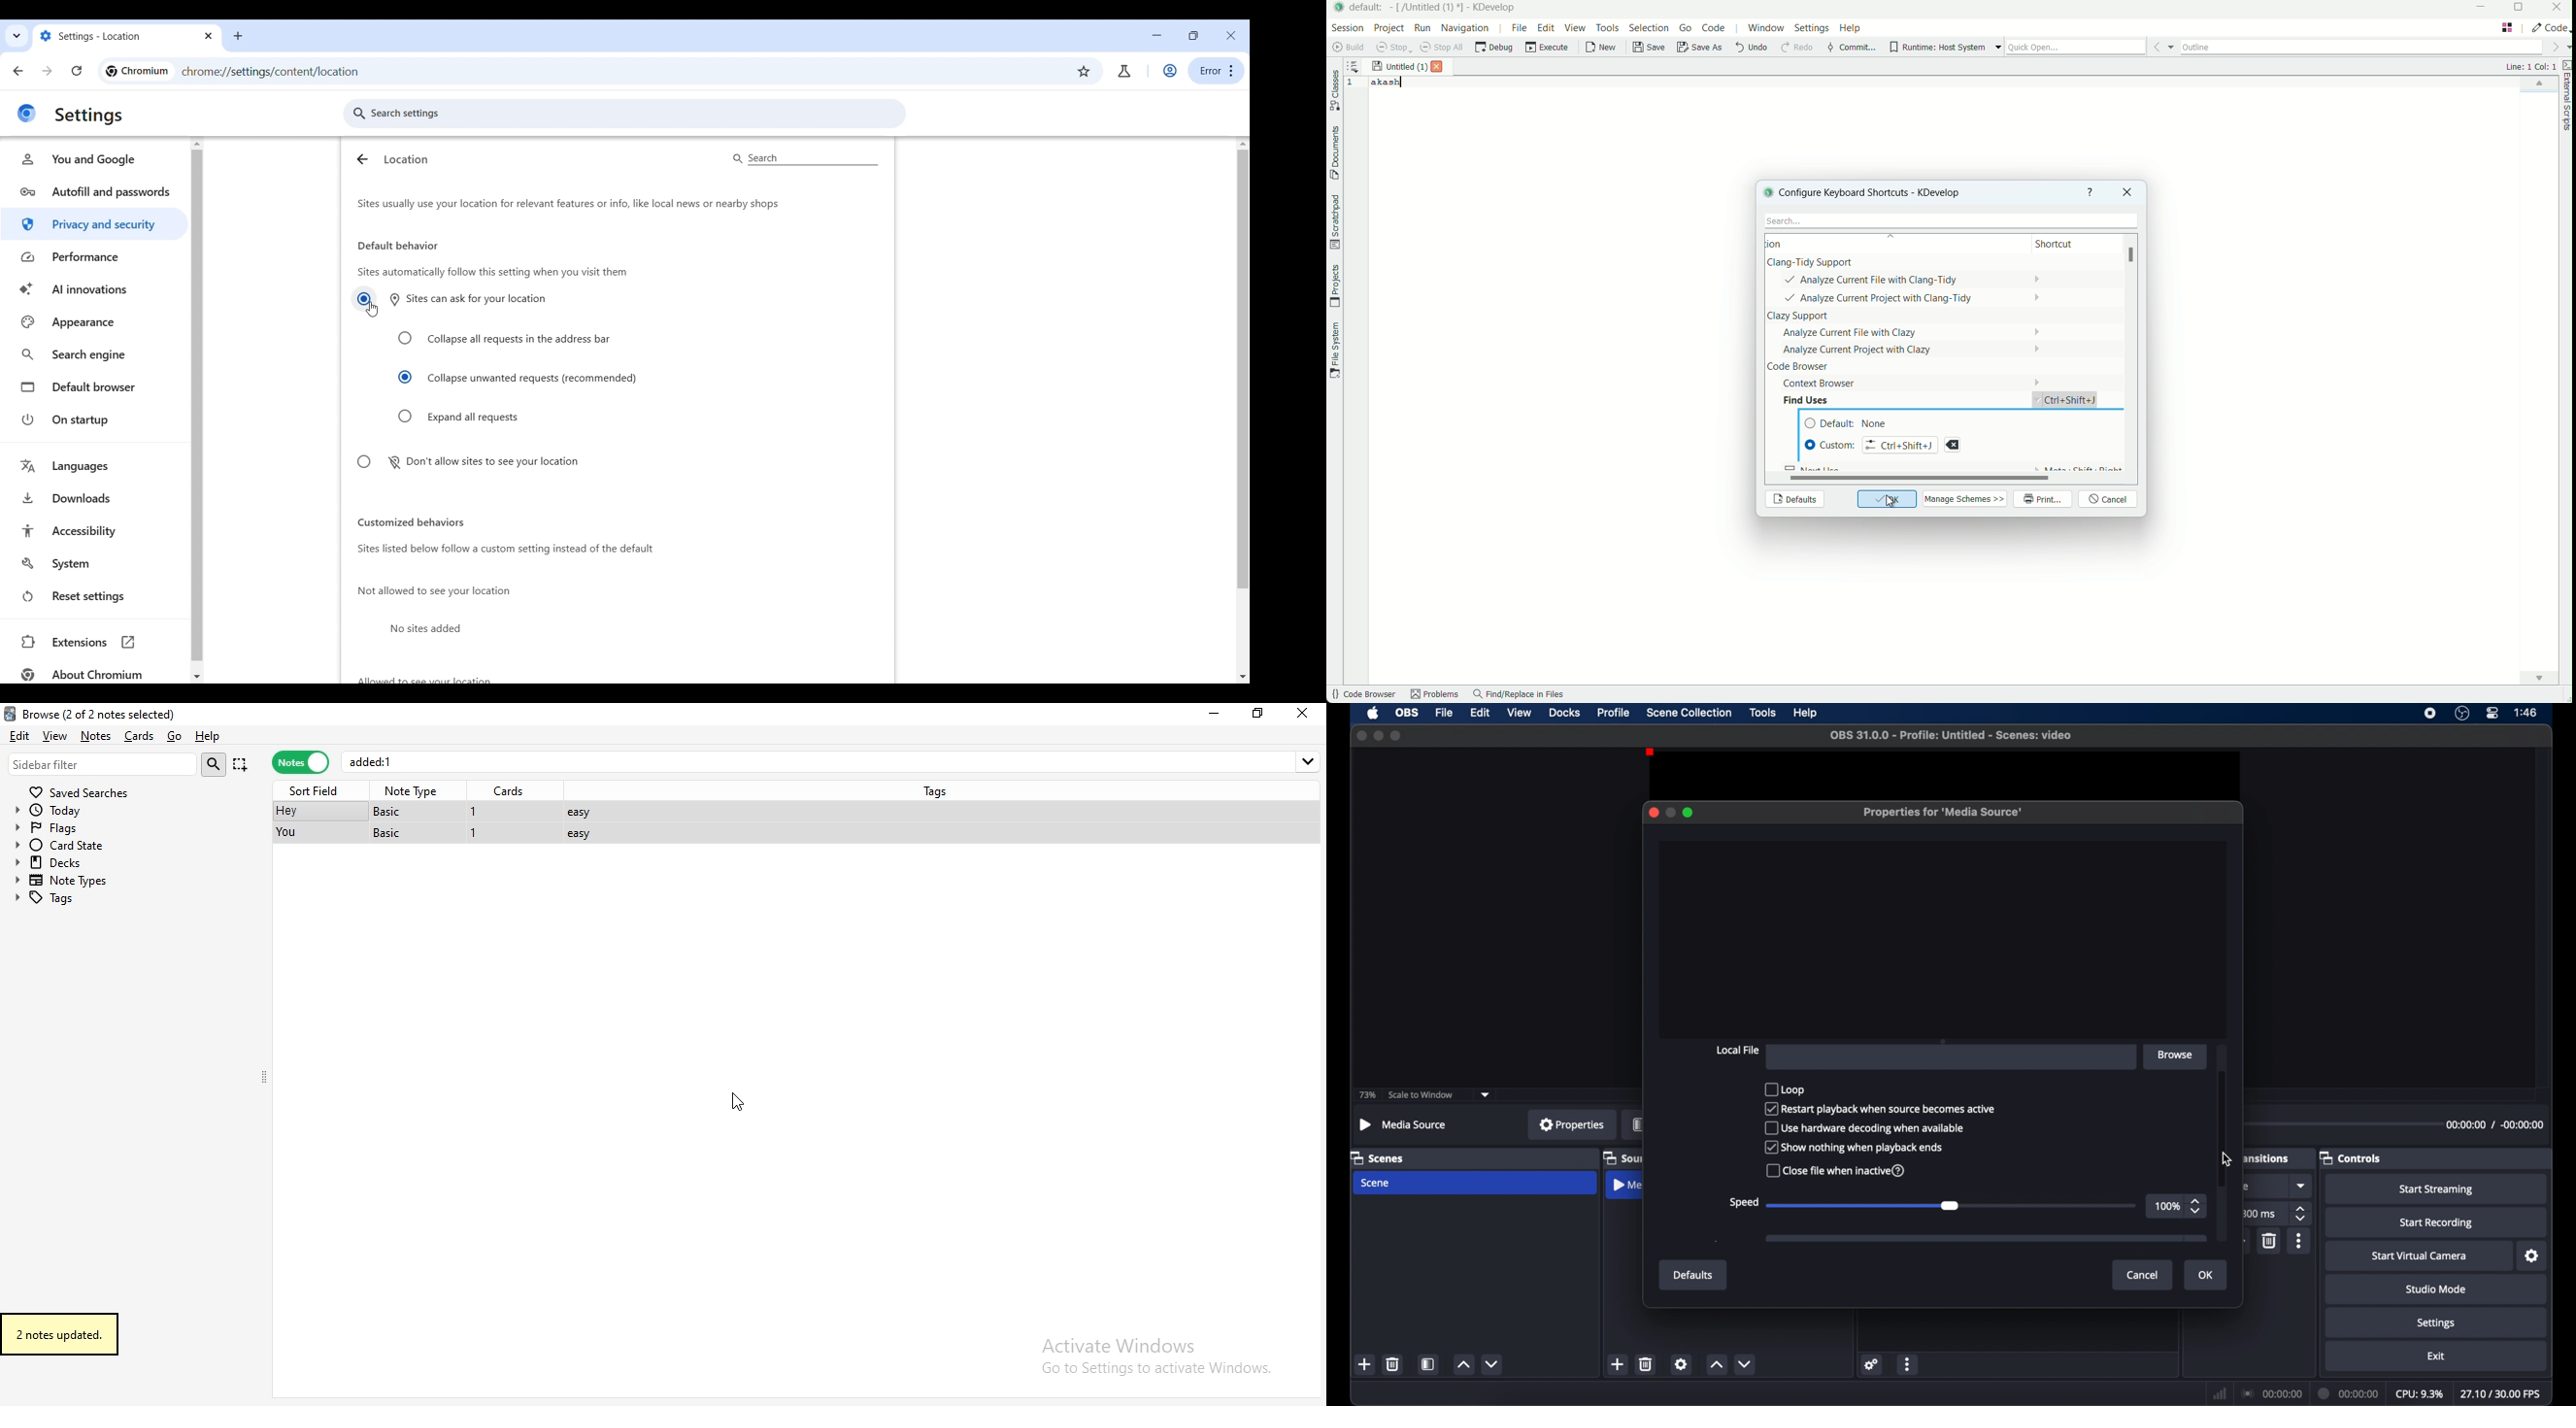  I want to click on stepper buttons, so click(2196, 1207).